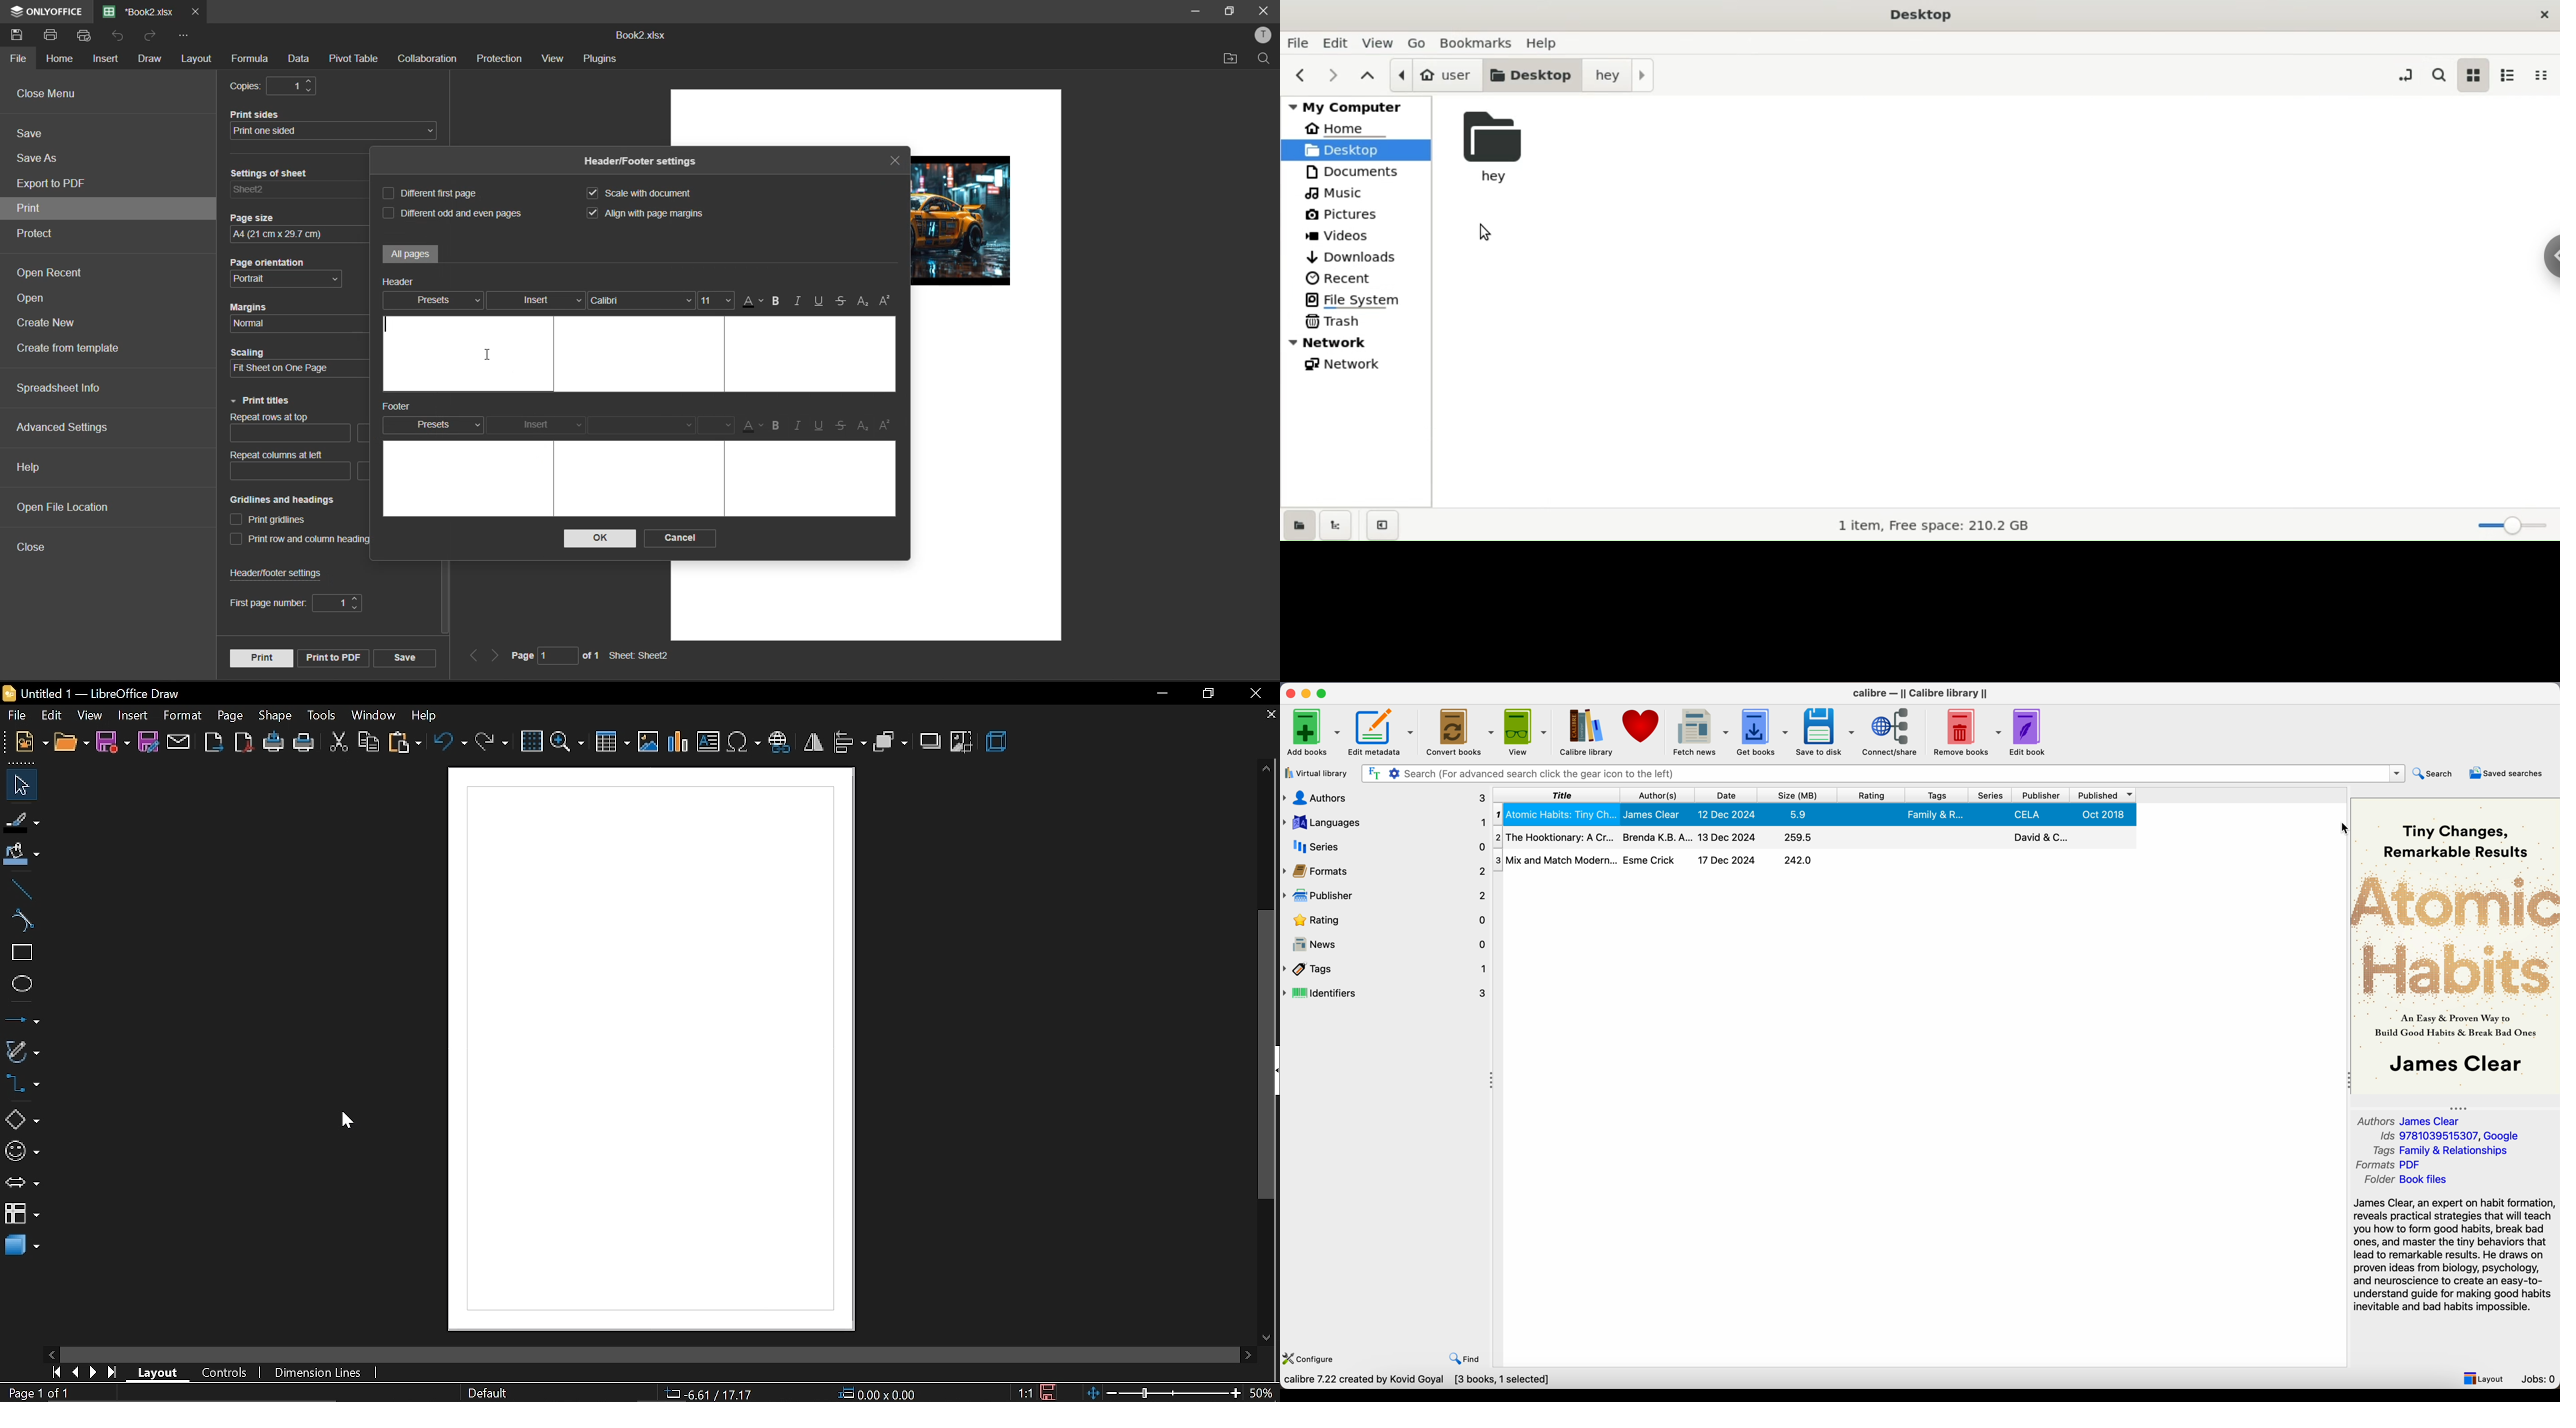  I want to click on vertical scrollbar, so click(1269, 1055).